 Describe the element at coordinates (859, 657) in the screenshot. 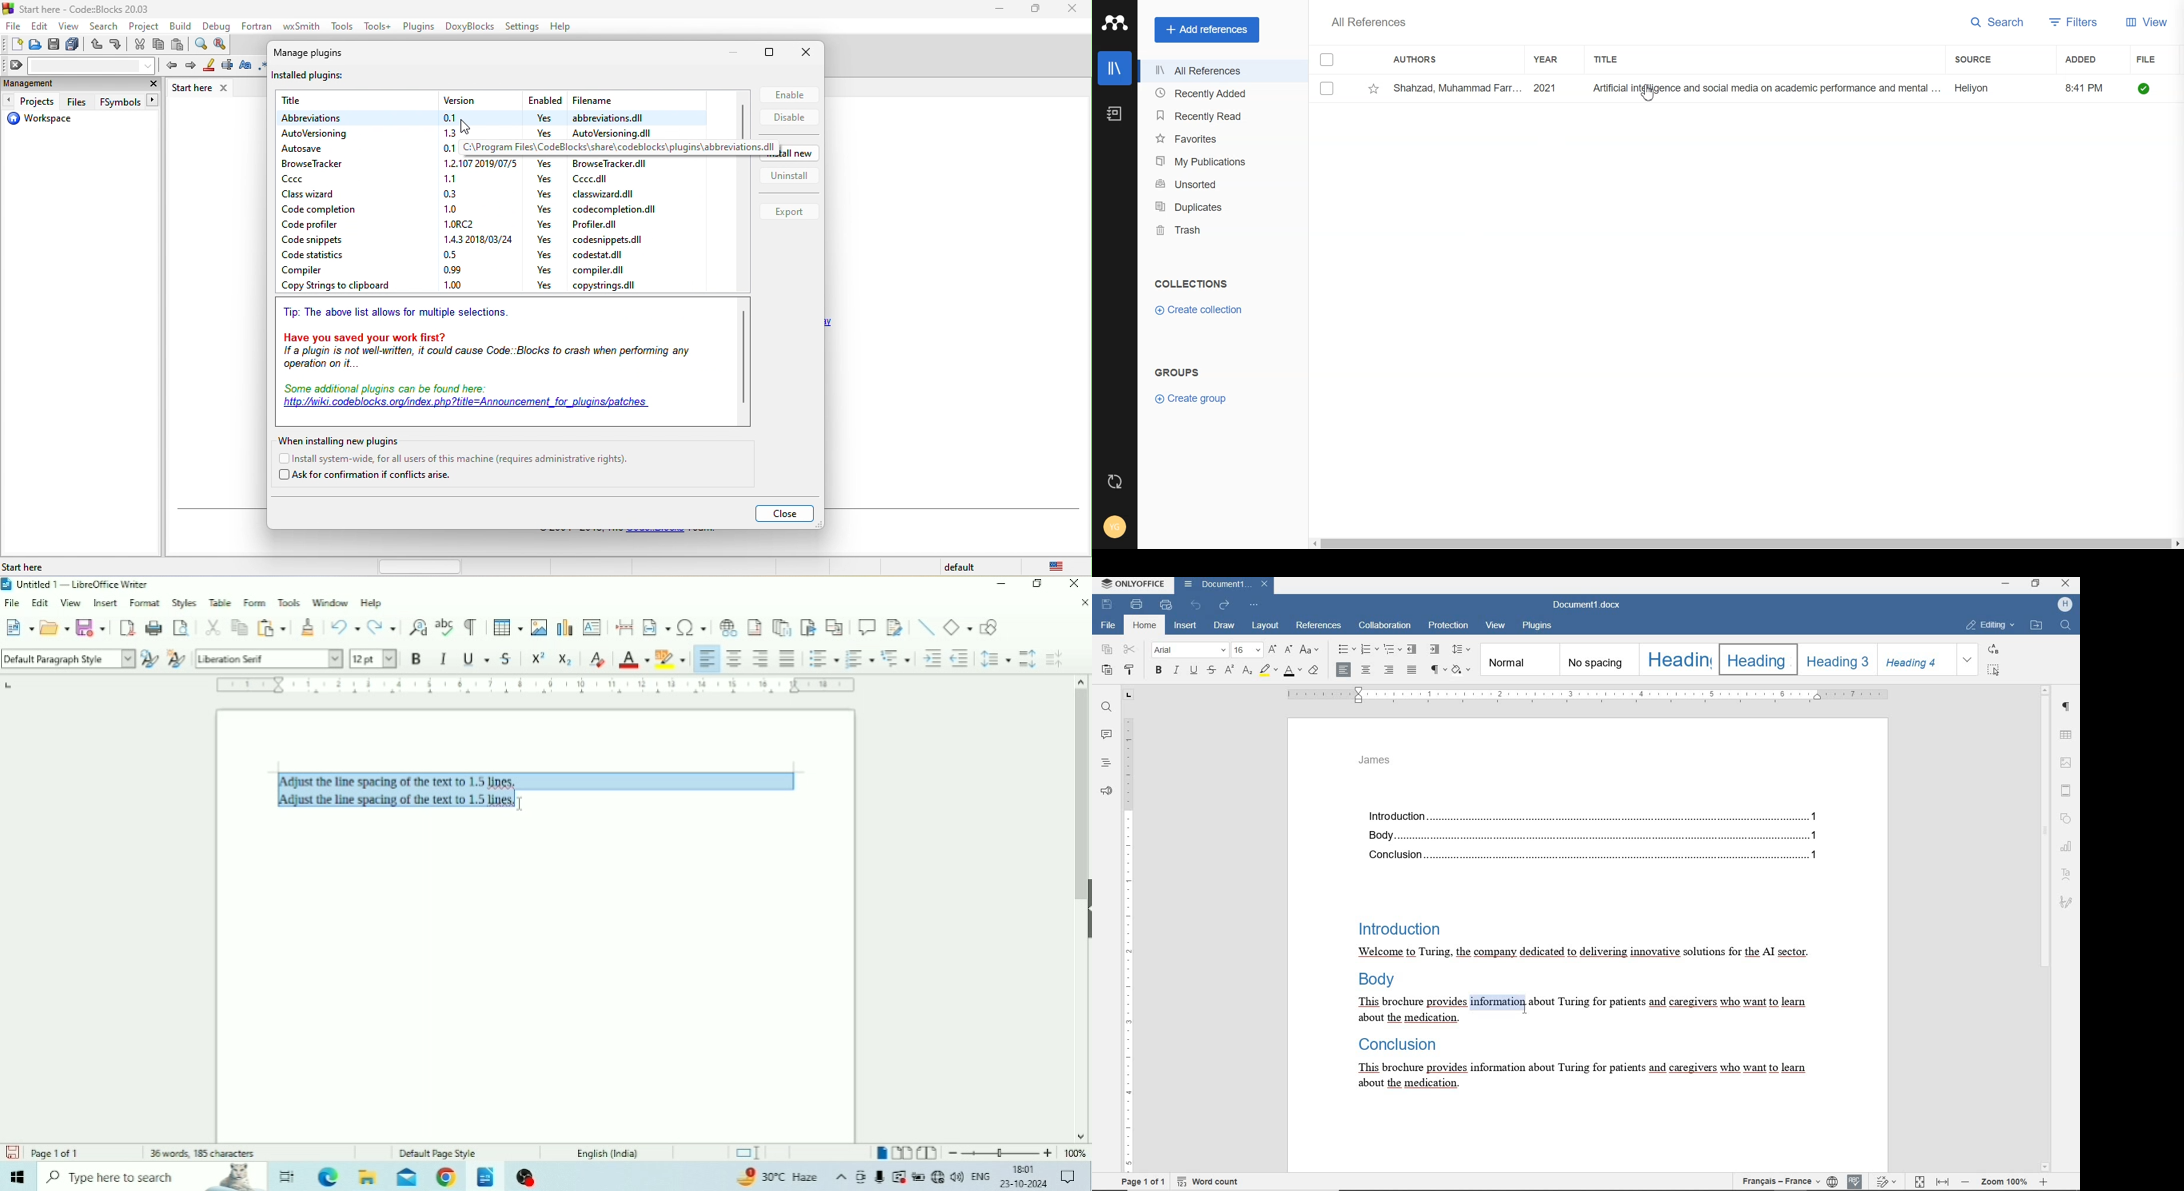

I see `Toggle Ordered List` at that location.